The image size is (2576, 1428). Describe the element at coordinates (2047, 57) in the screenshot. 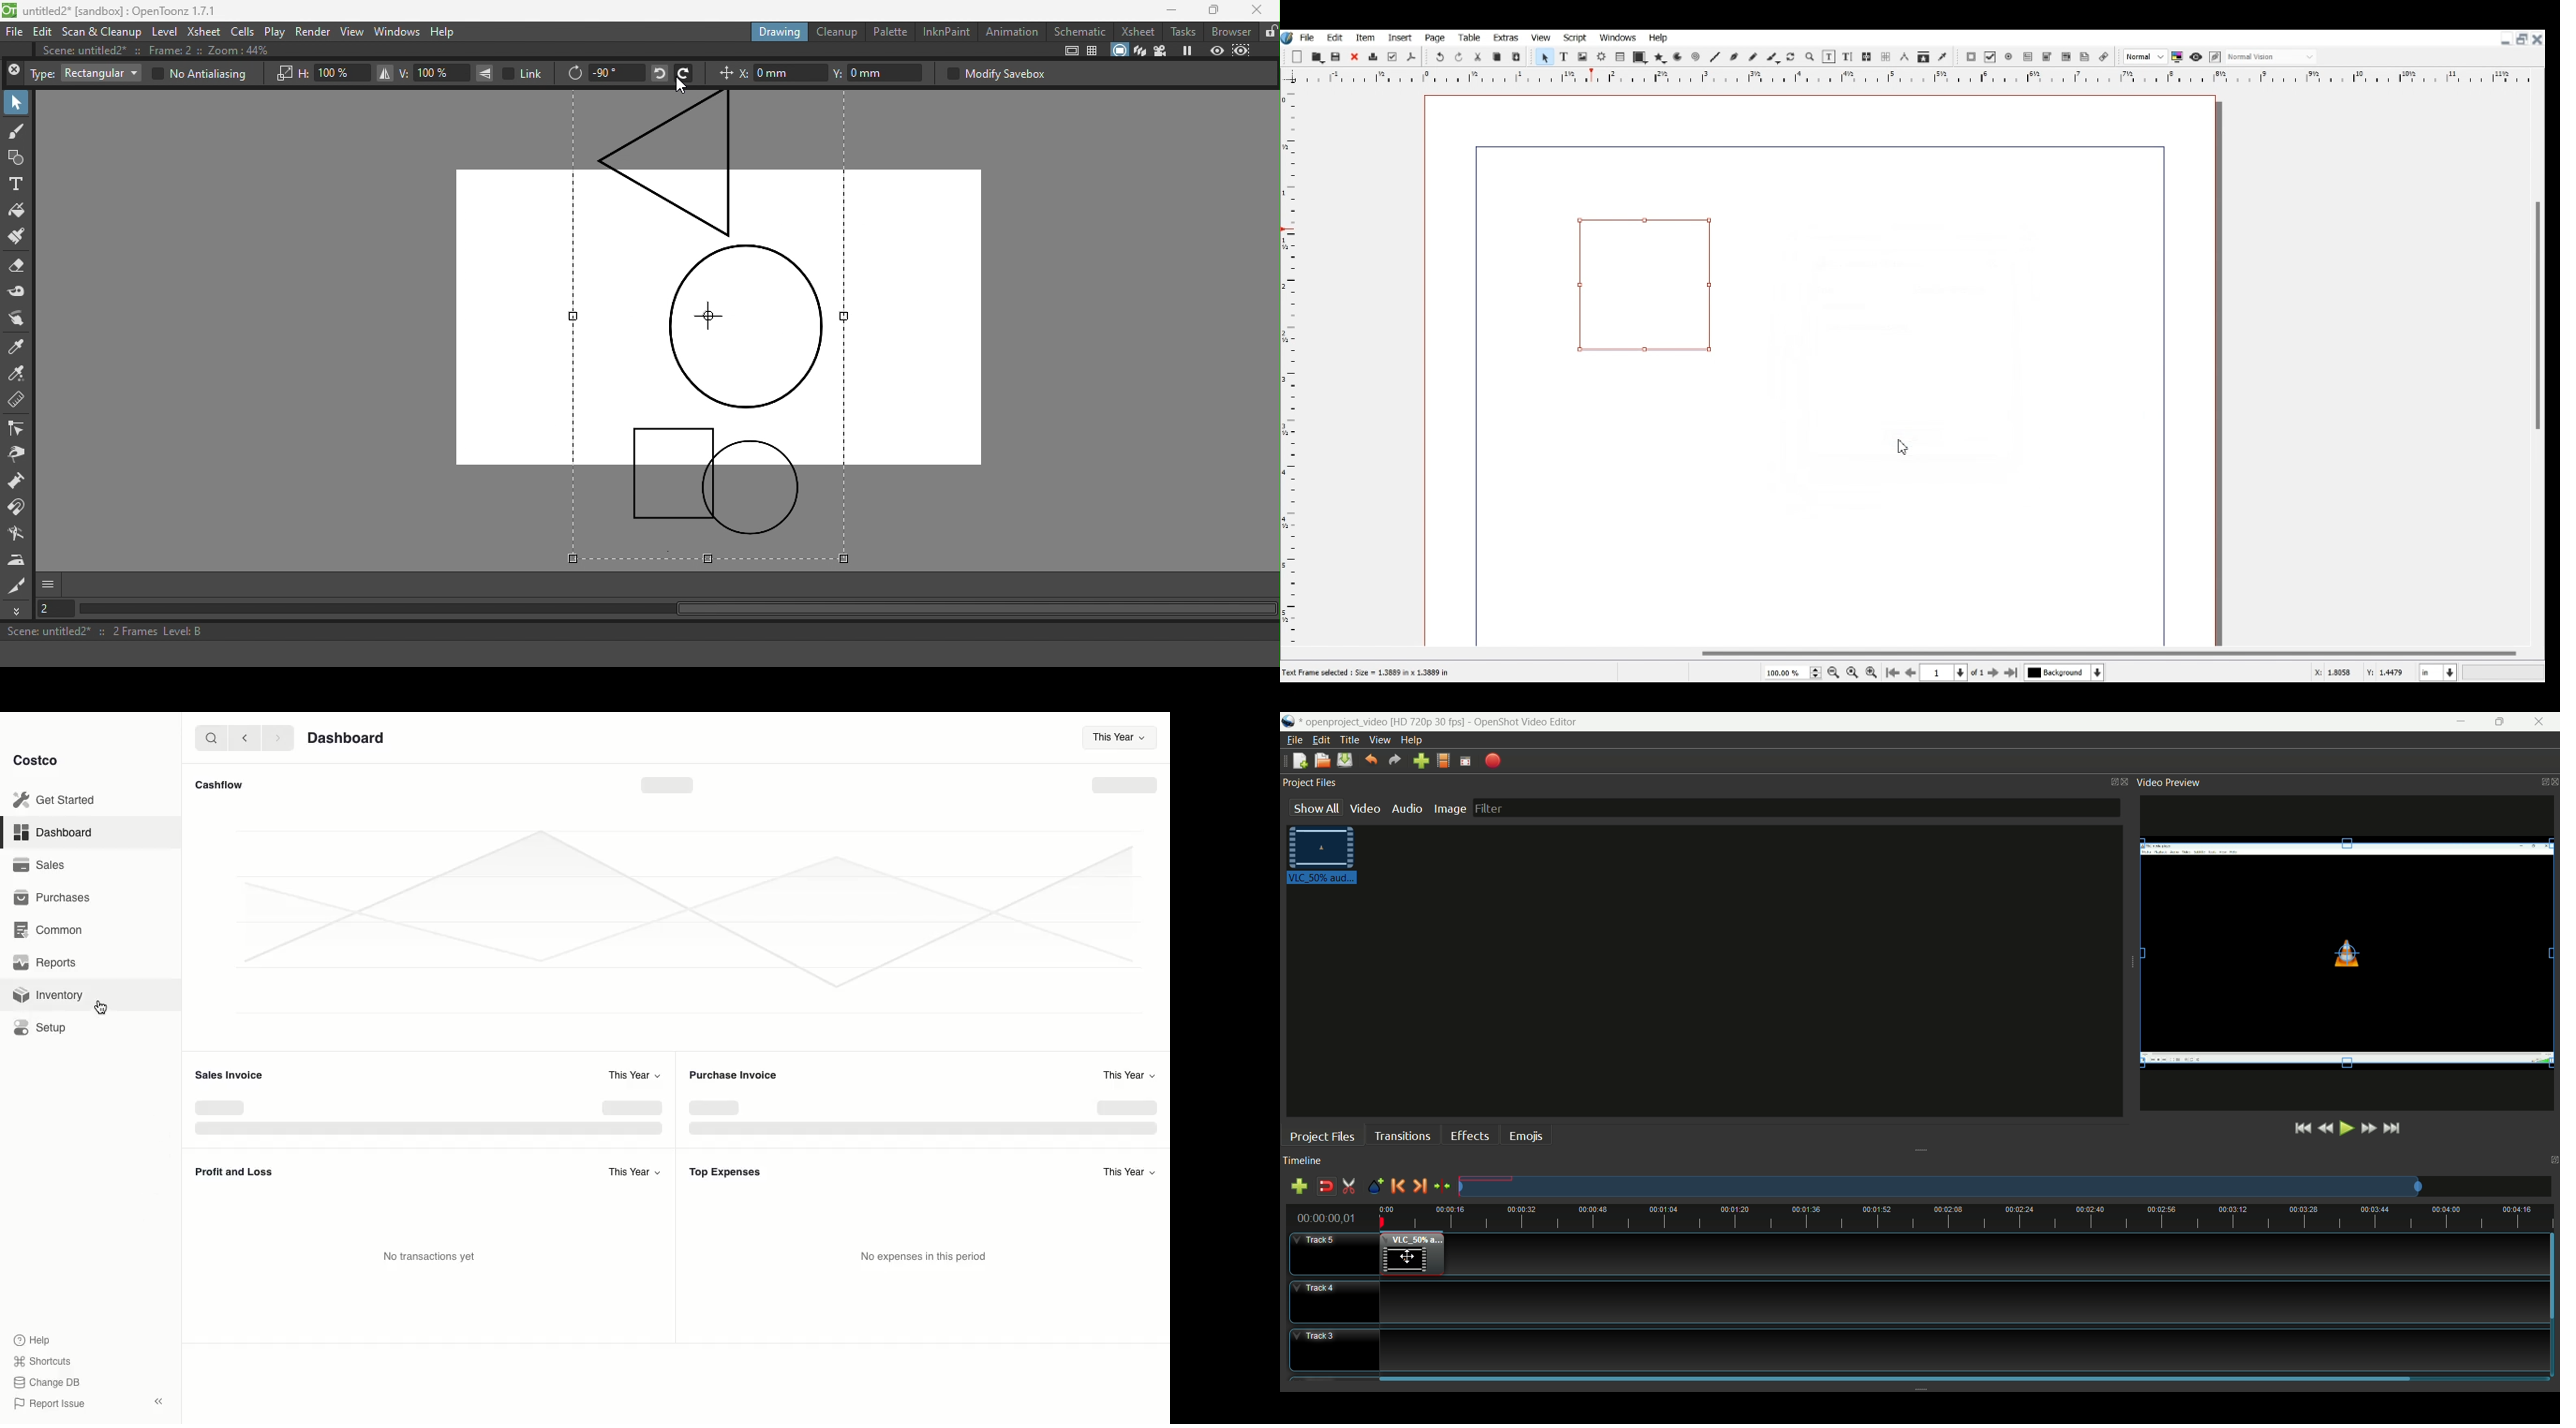

I see `PDF Combo Box` at that location.